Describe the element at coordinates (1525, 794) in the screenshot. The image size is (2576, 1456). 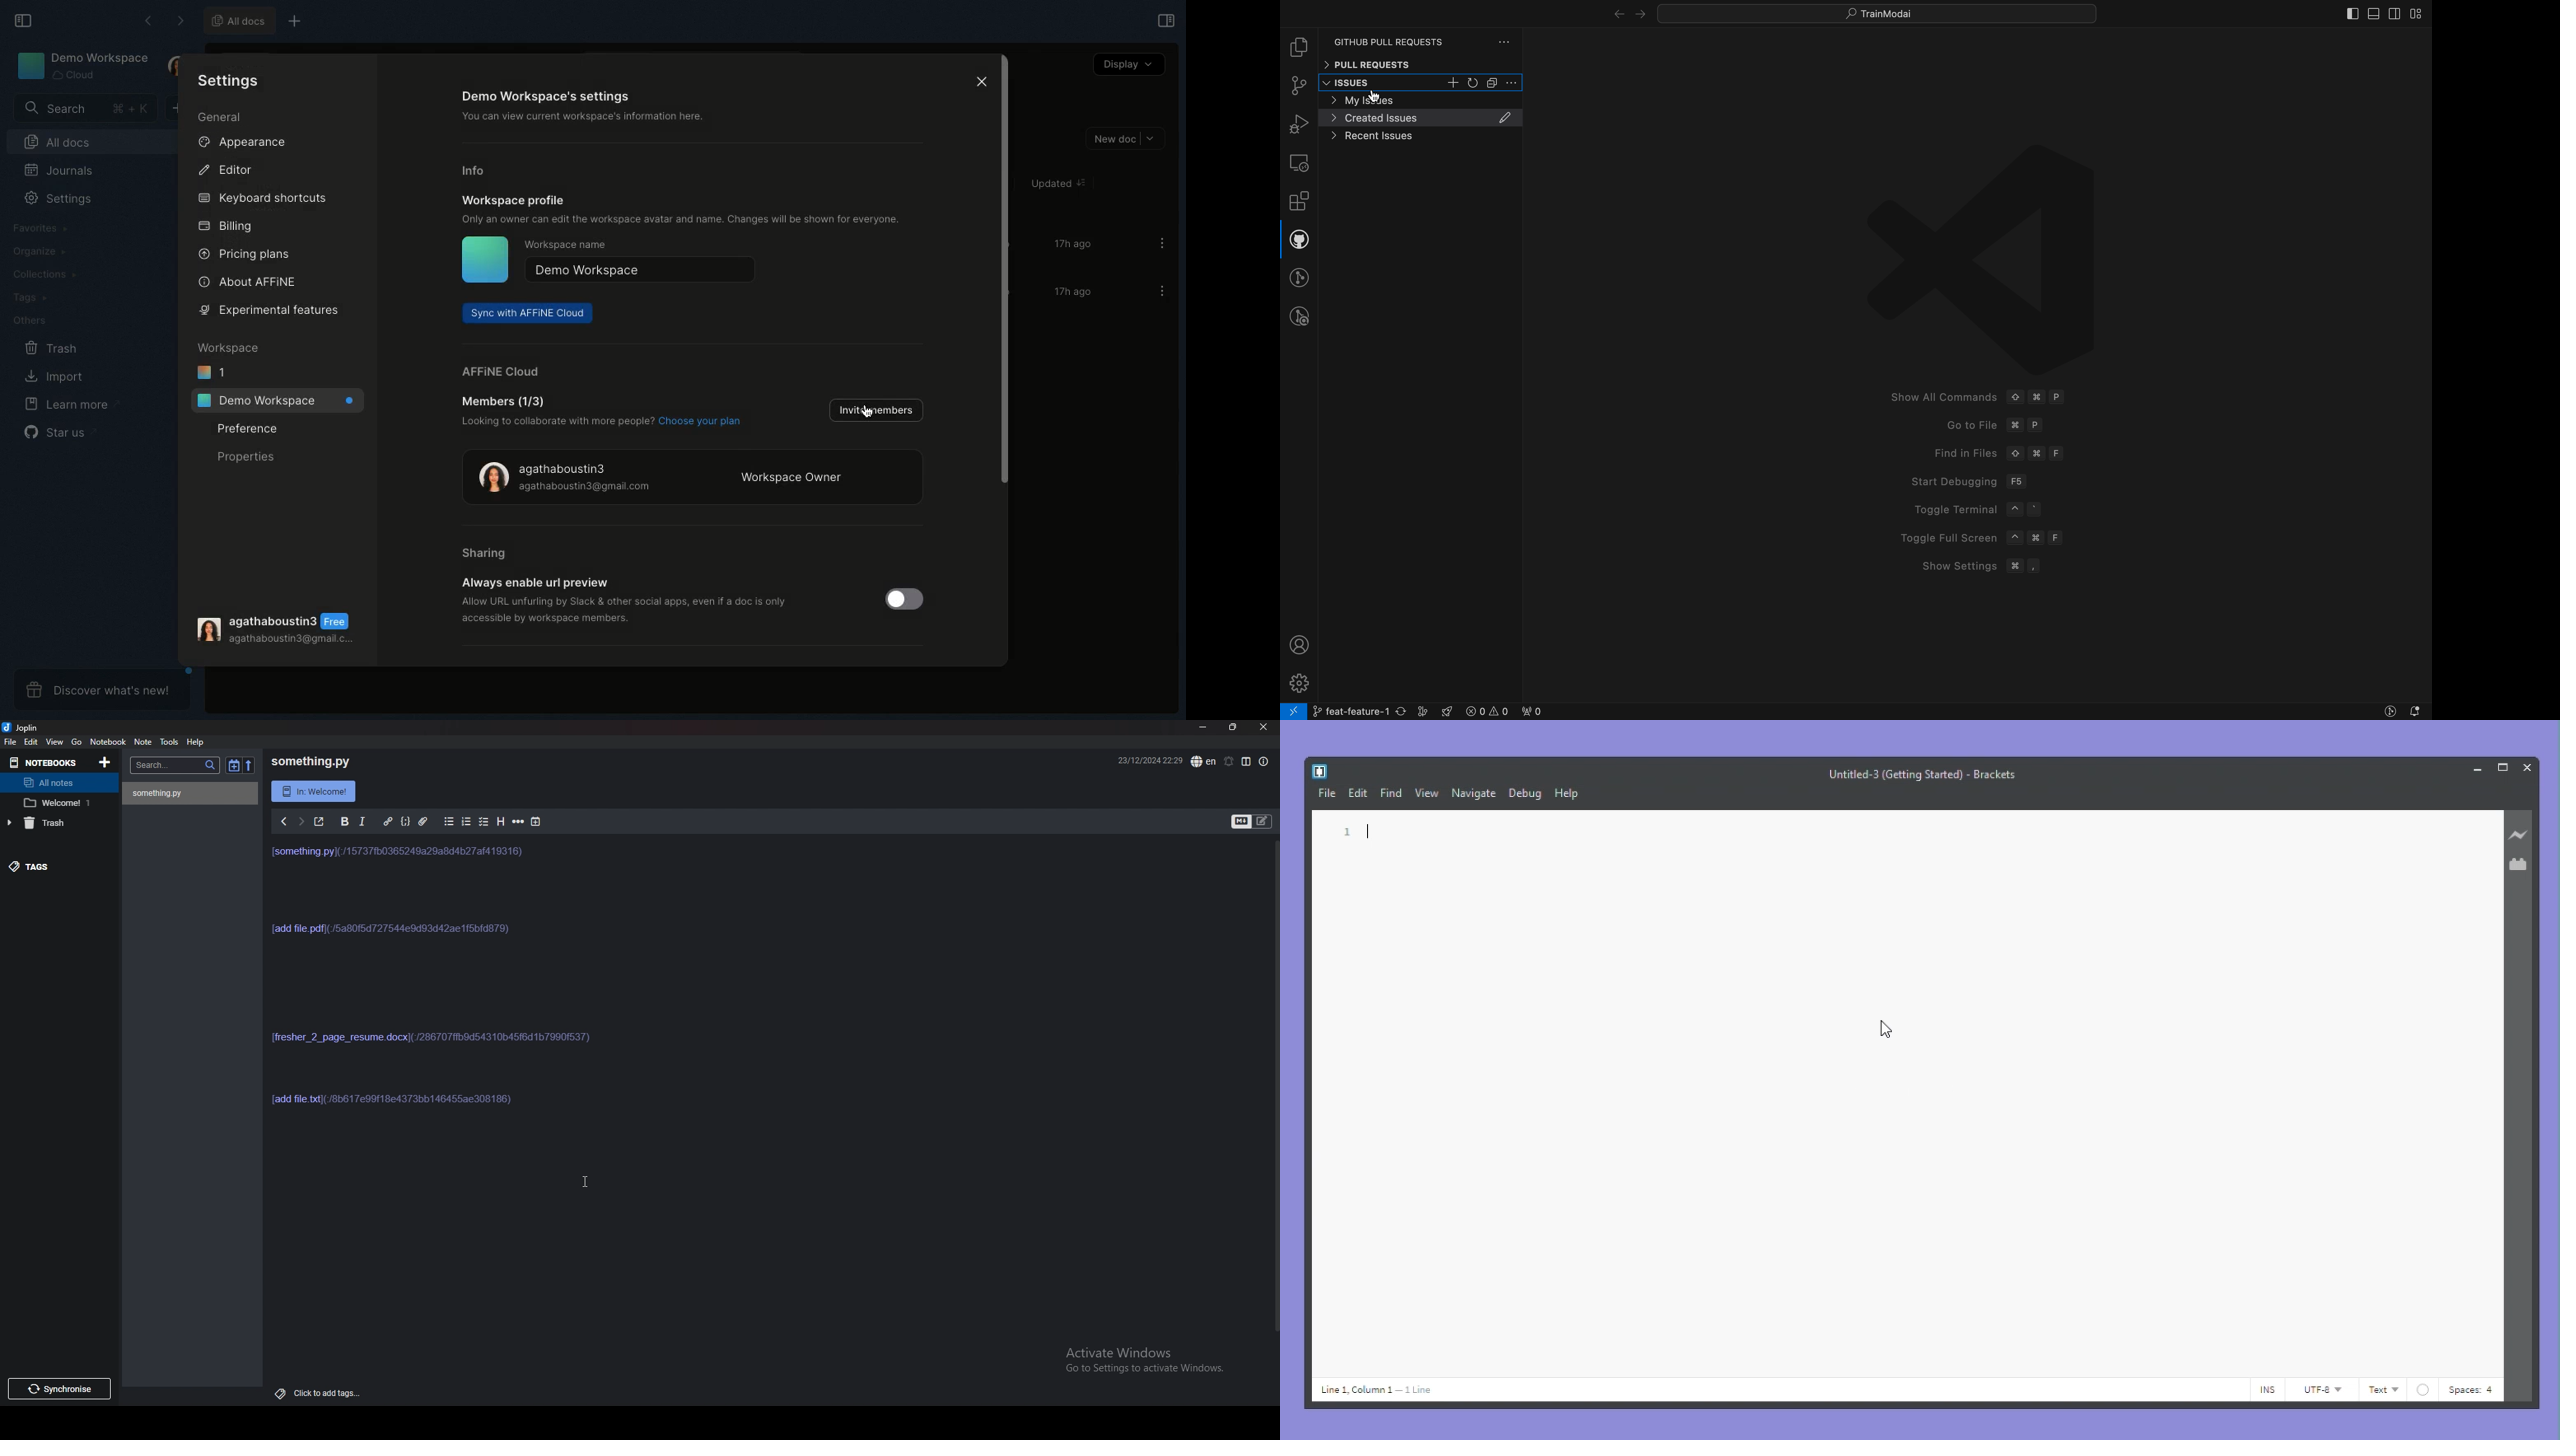
I see `debug` at that location.